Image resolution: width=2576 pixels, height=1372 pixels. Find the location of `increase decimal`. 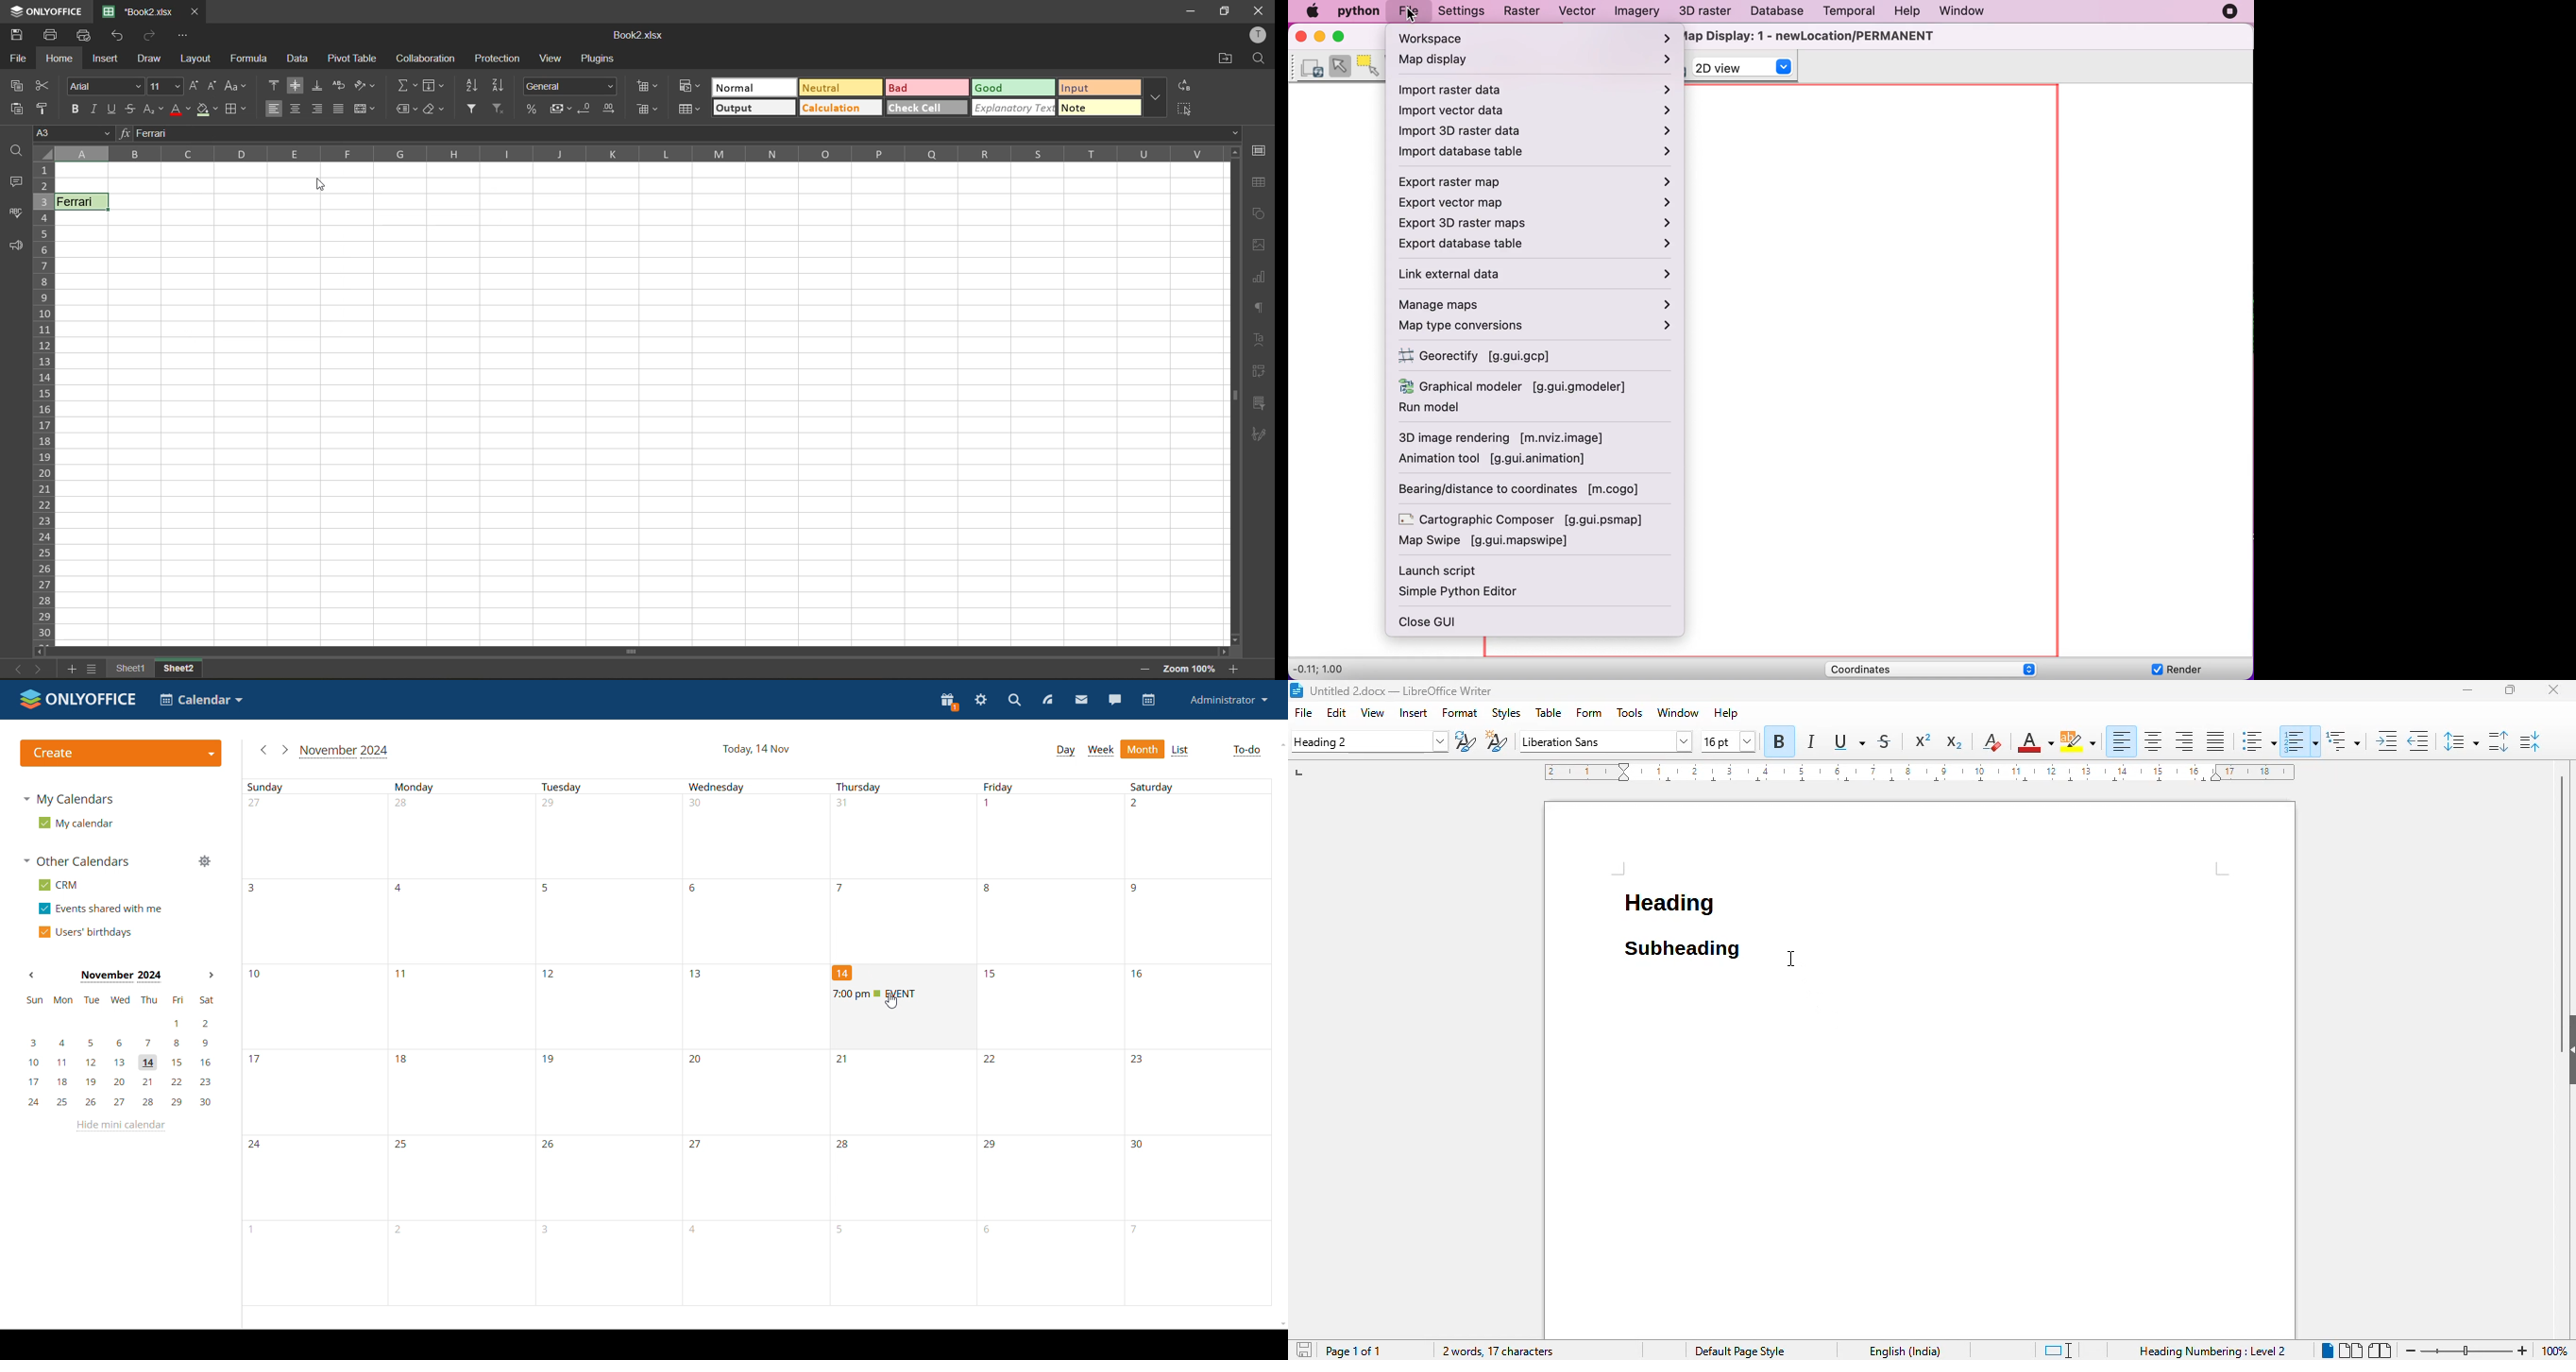

increase decimal is located at coordinates (610, 110).